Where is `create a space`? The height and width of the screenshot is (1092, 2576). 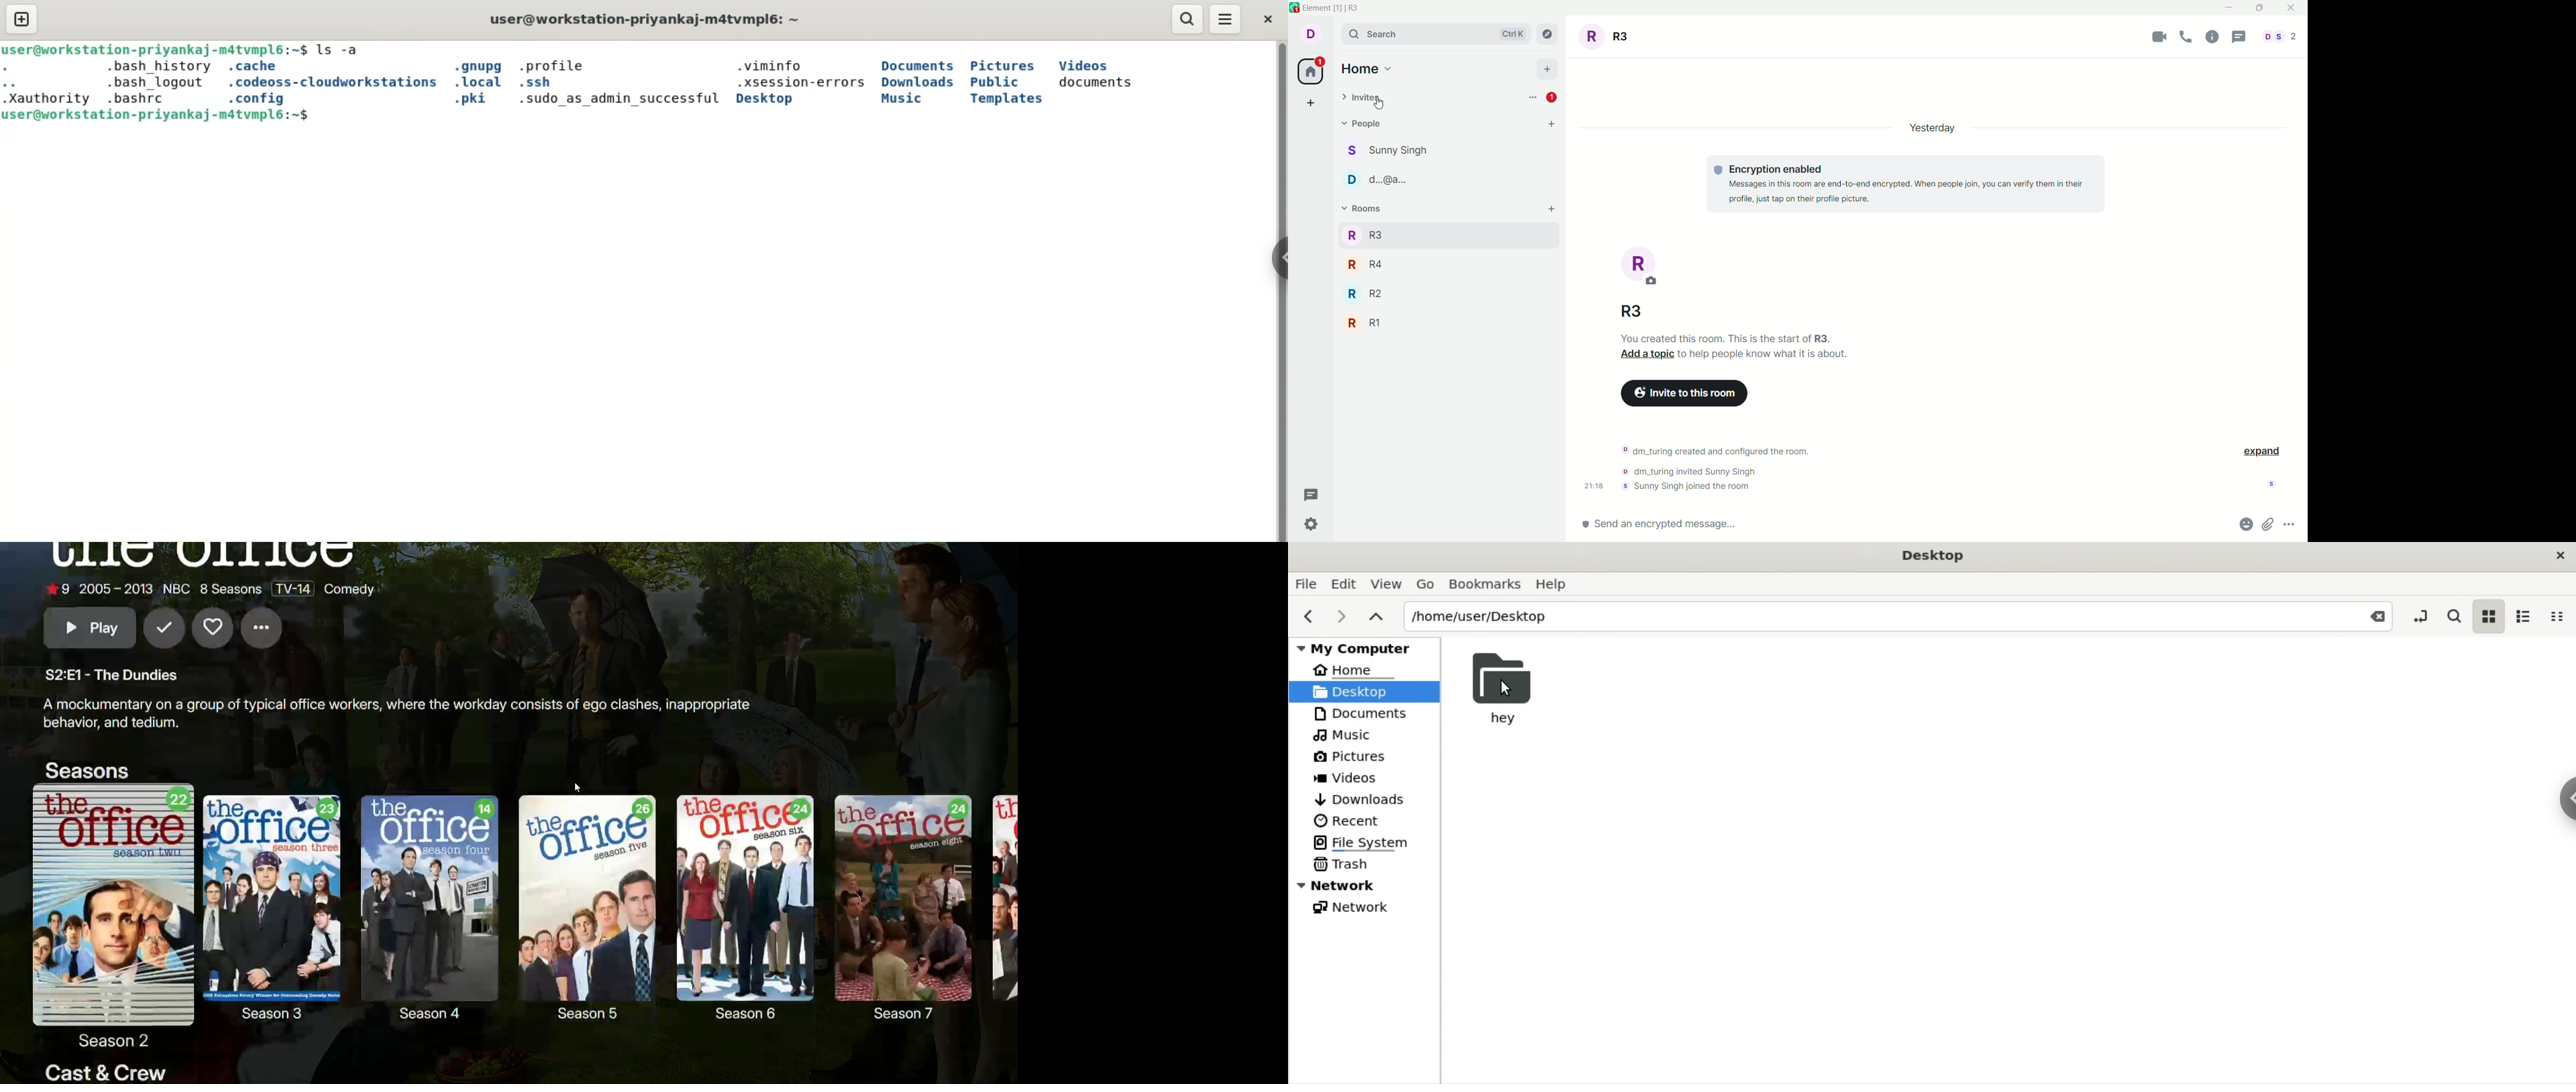
create a space is located at coordinates (1312, 103).